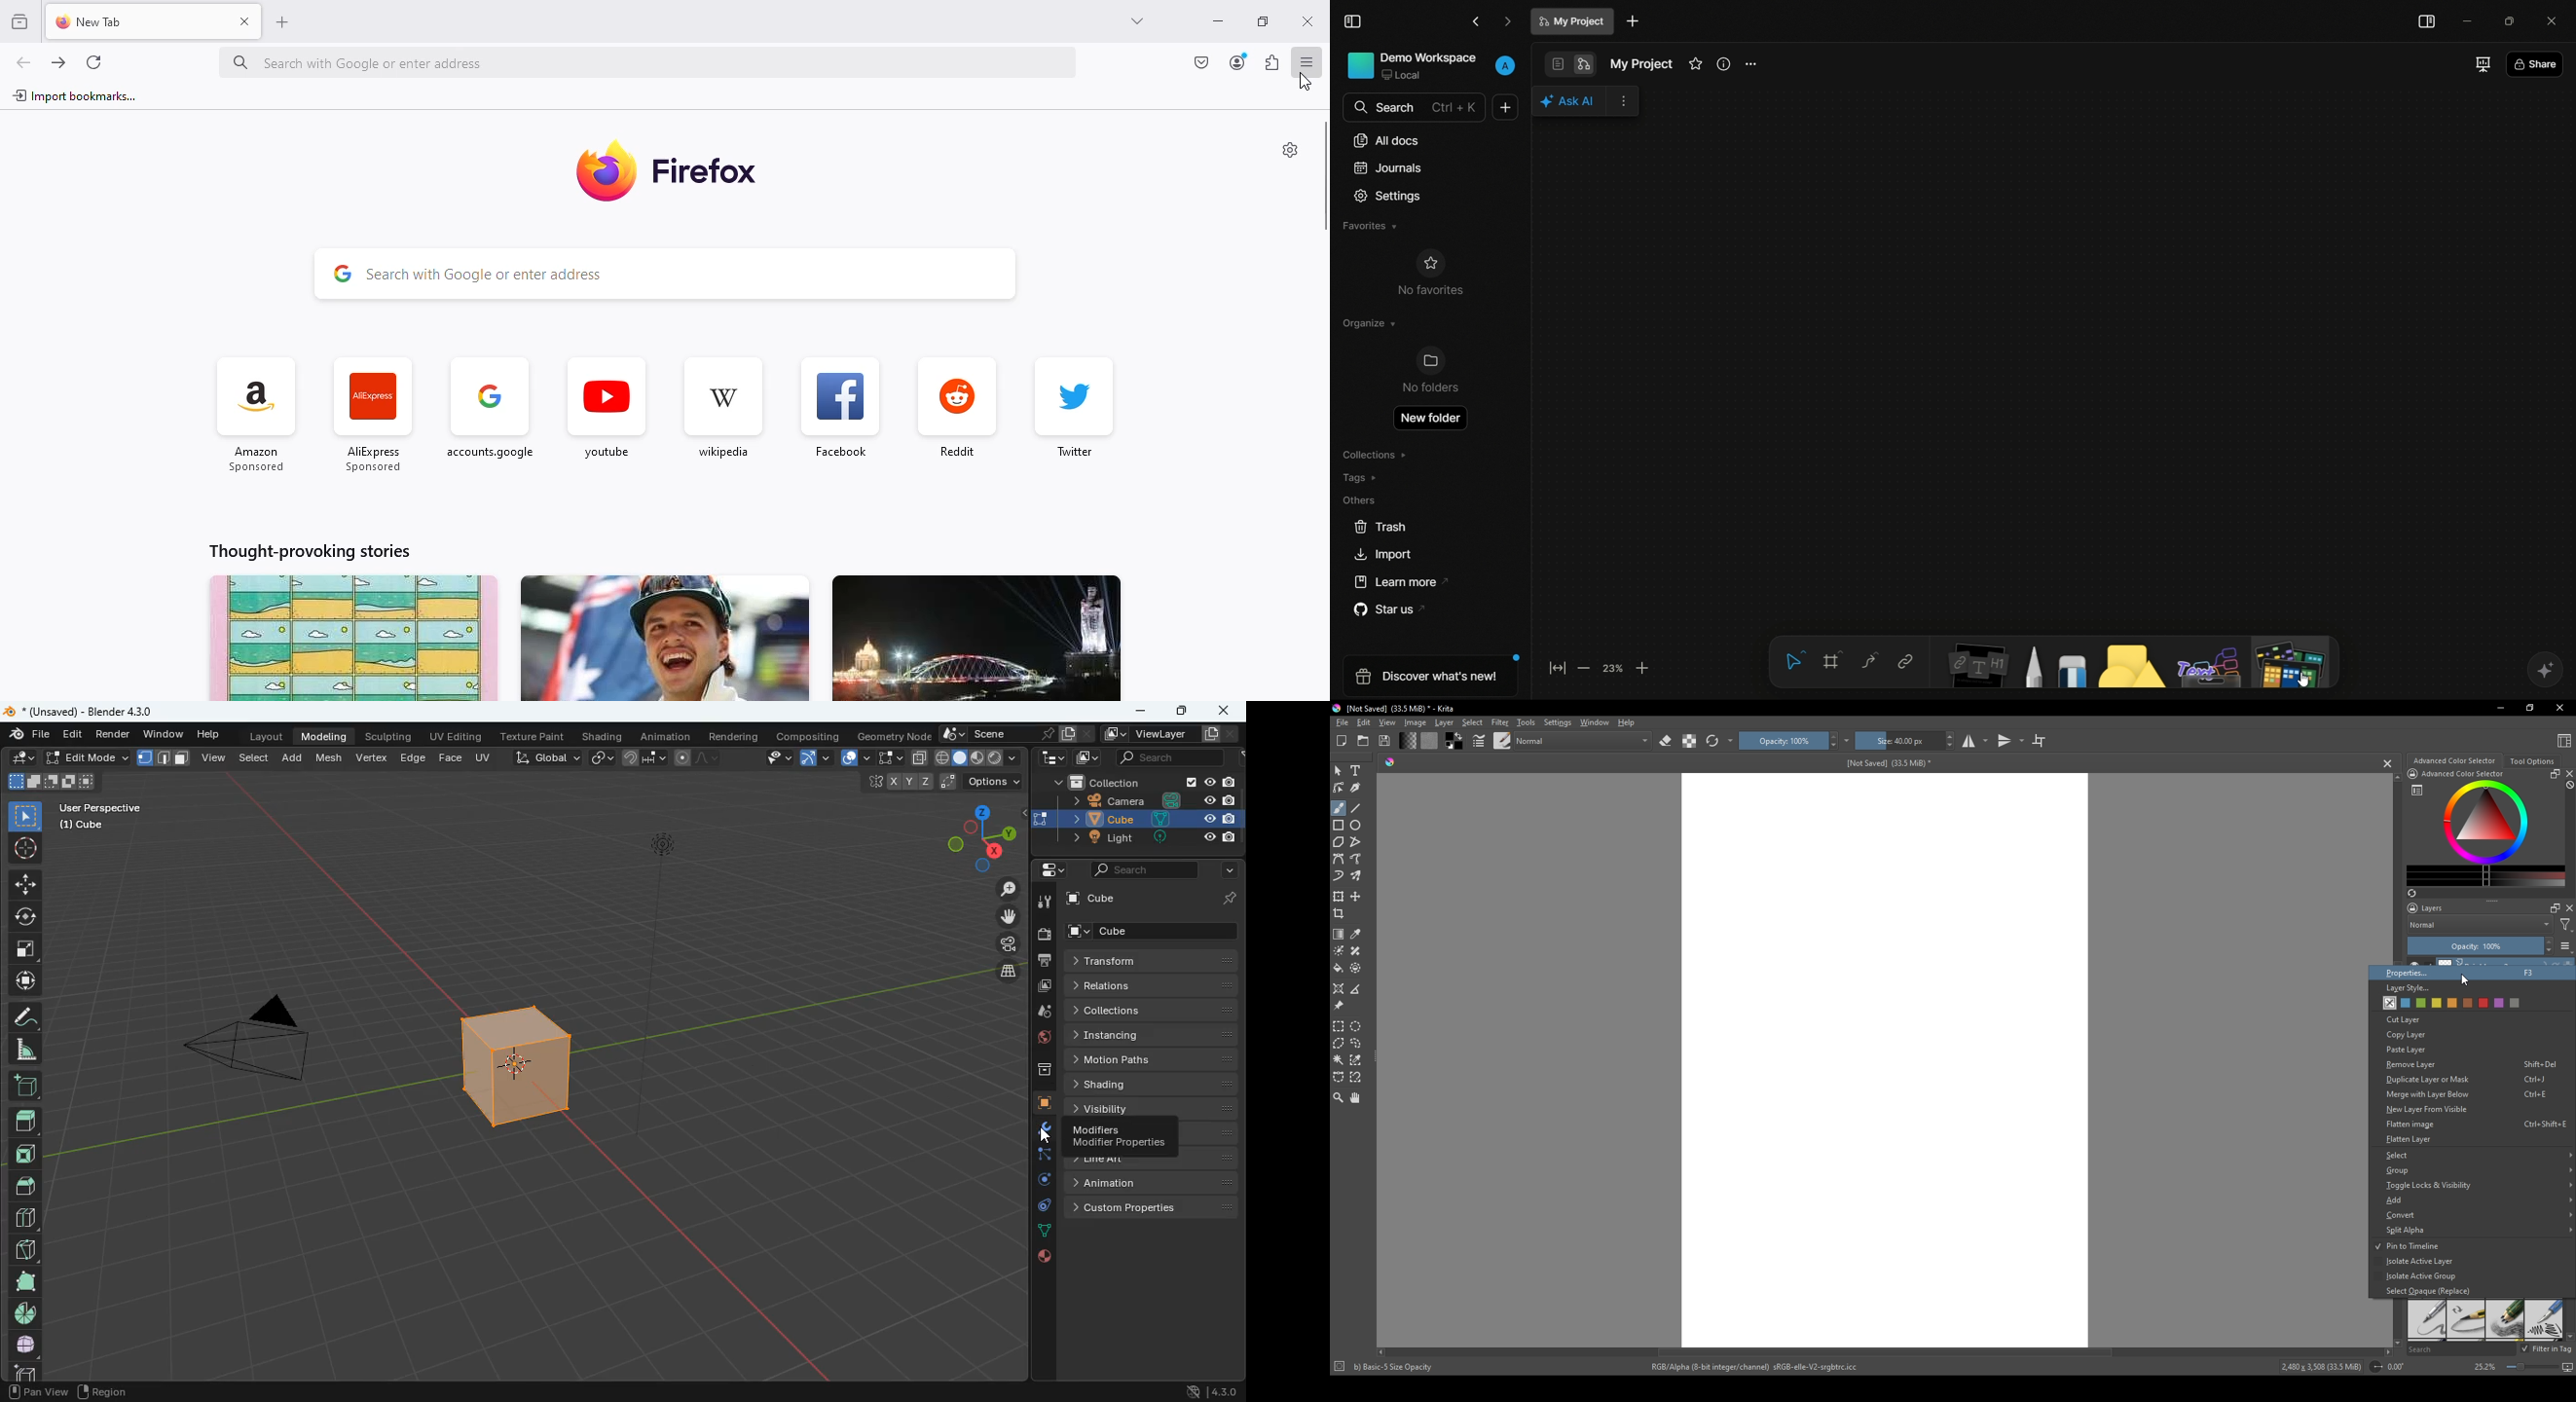 This screenshot has width=2576, height=1428. What do you see at coordinates (1218, 21) in the screenshot?
I see `minimize` at bounding box center [1218, 21].